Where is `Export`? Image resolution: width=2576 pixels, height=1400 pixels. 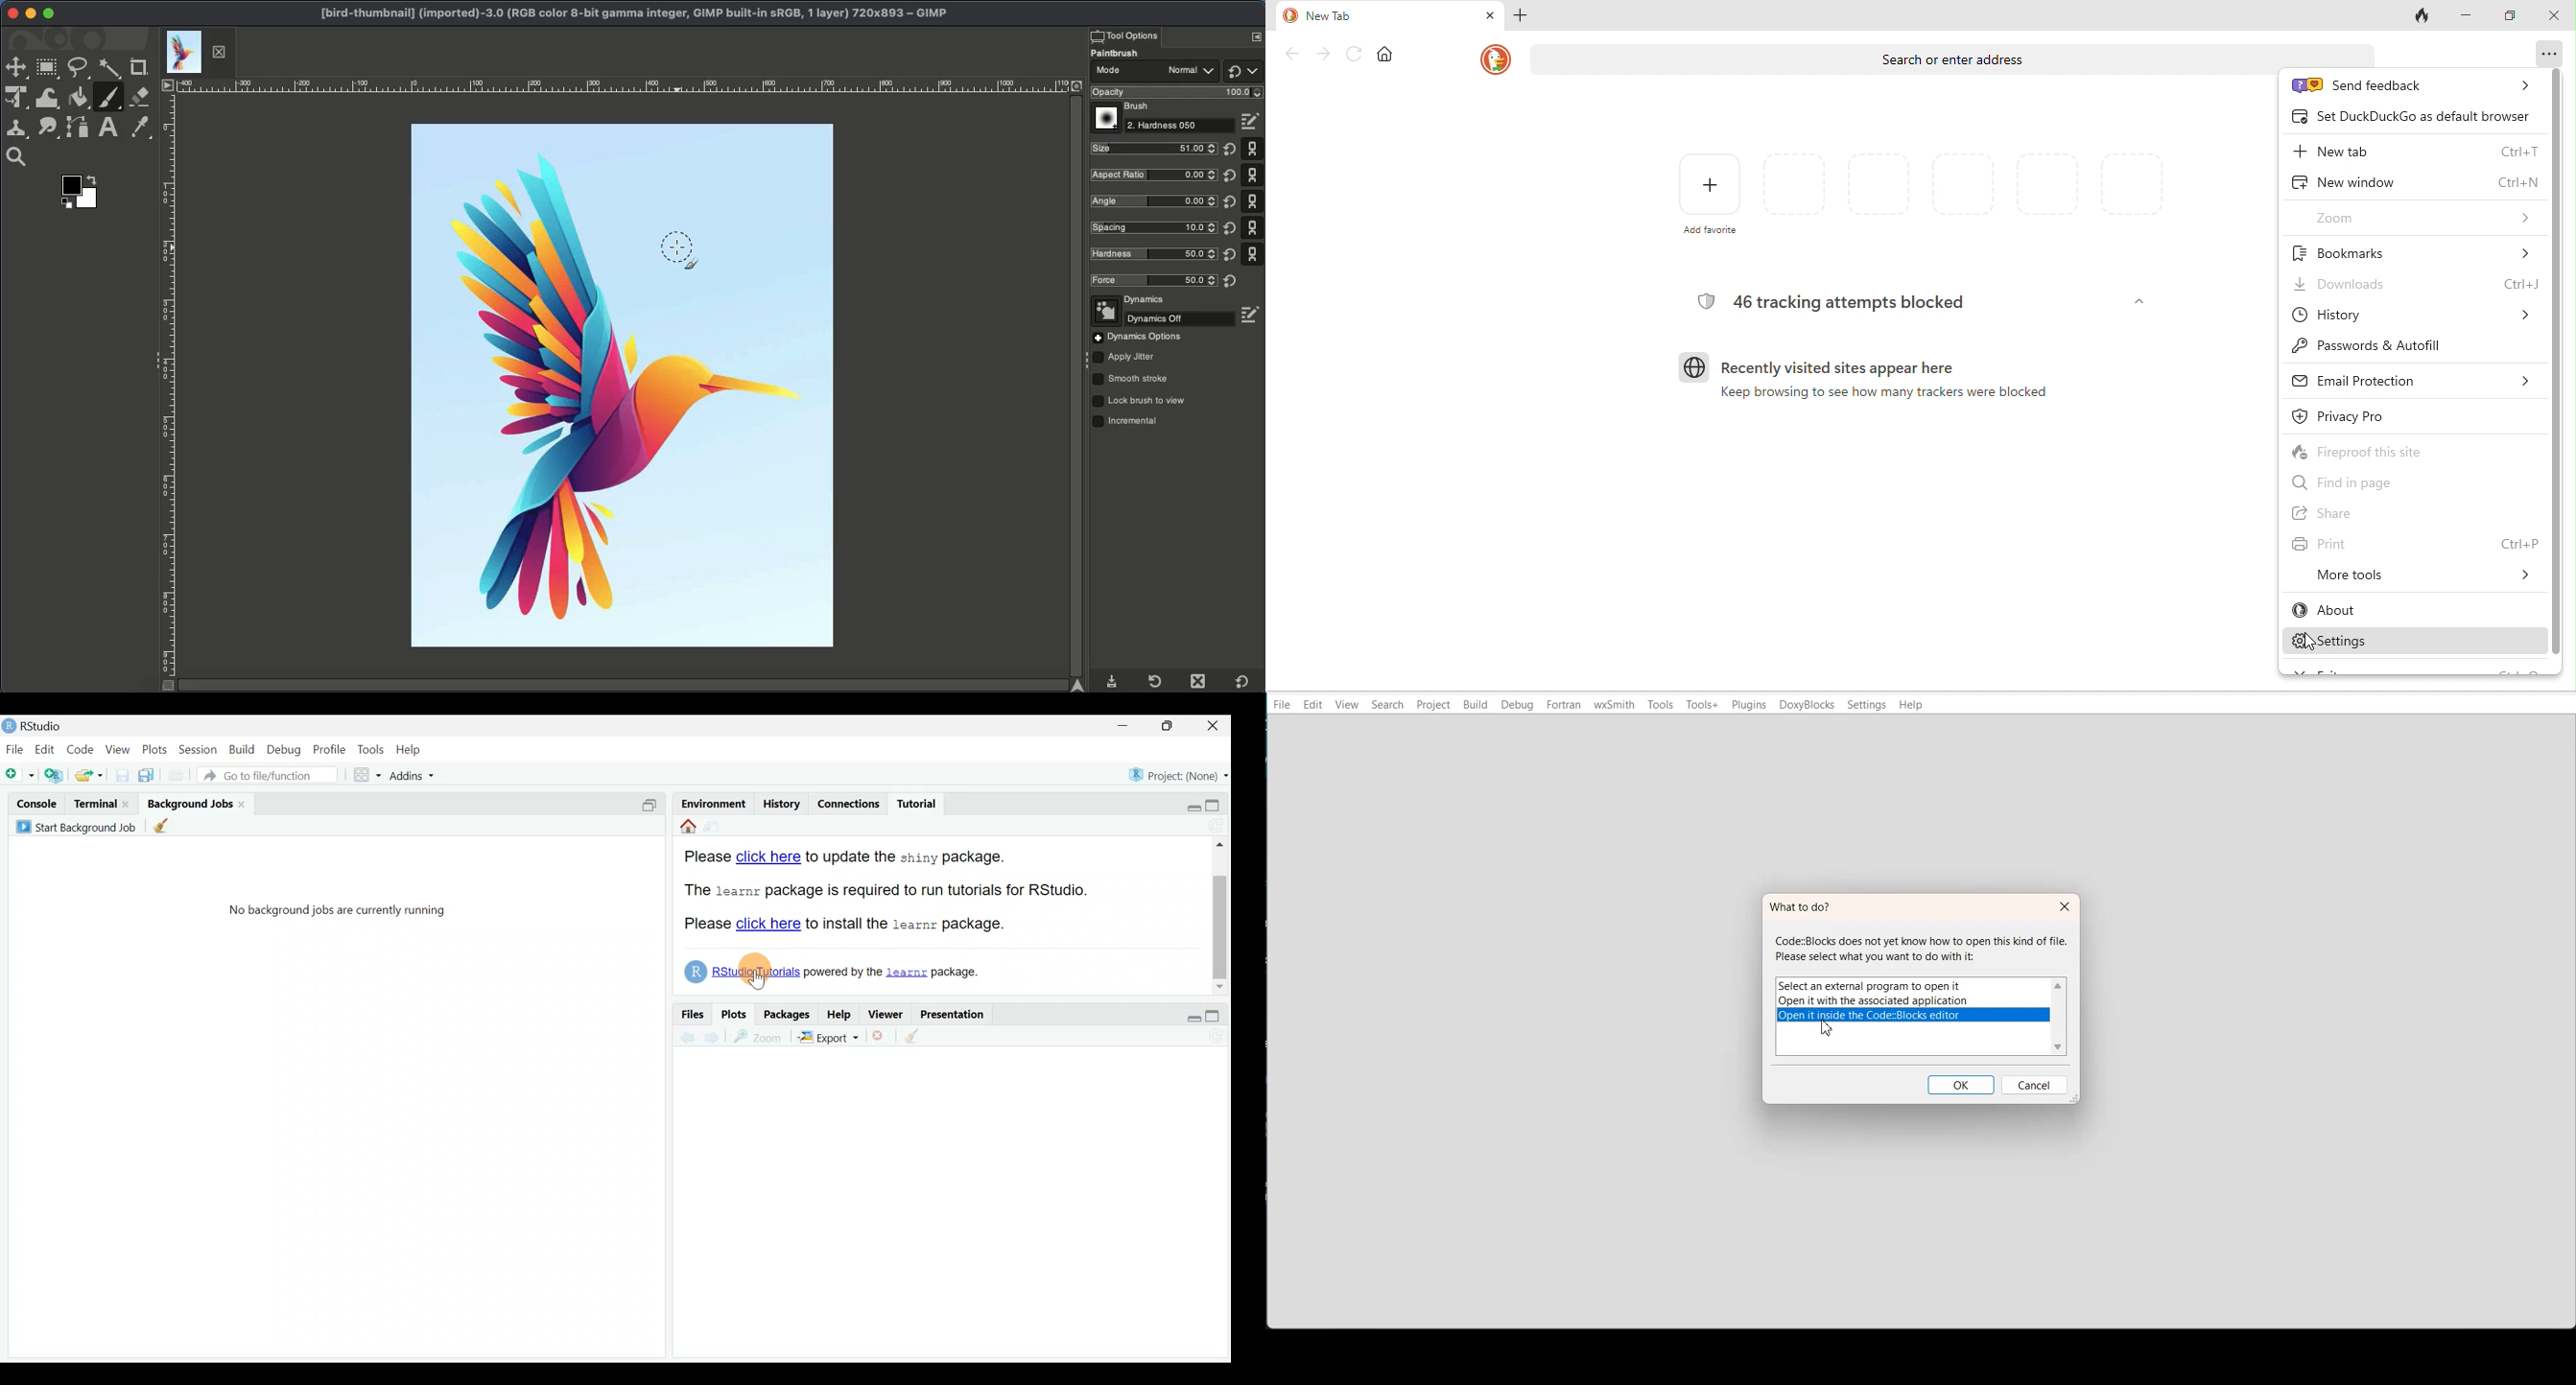
Export is located at coordinates (829, 1037).